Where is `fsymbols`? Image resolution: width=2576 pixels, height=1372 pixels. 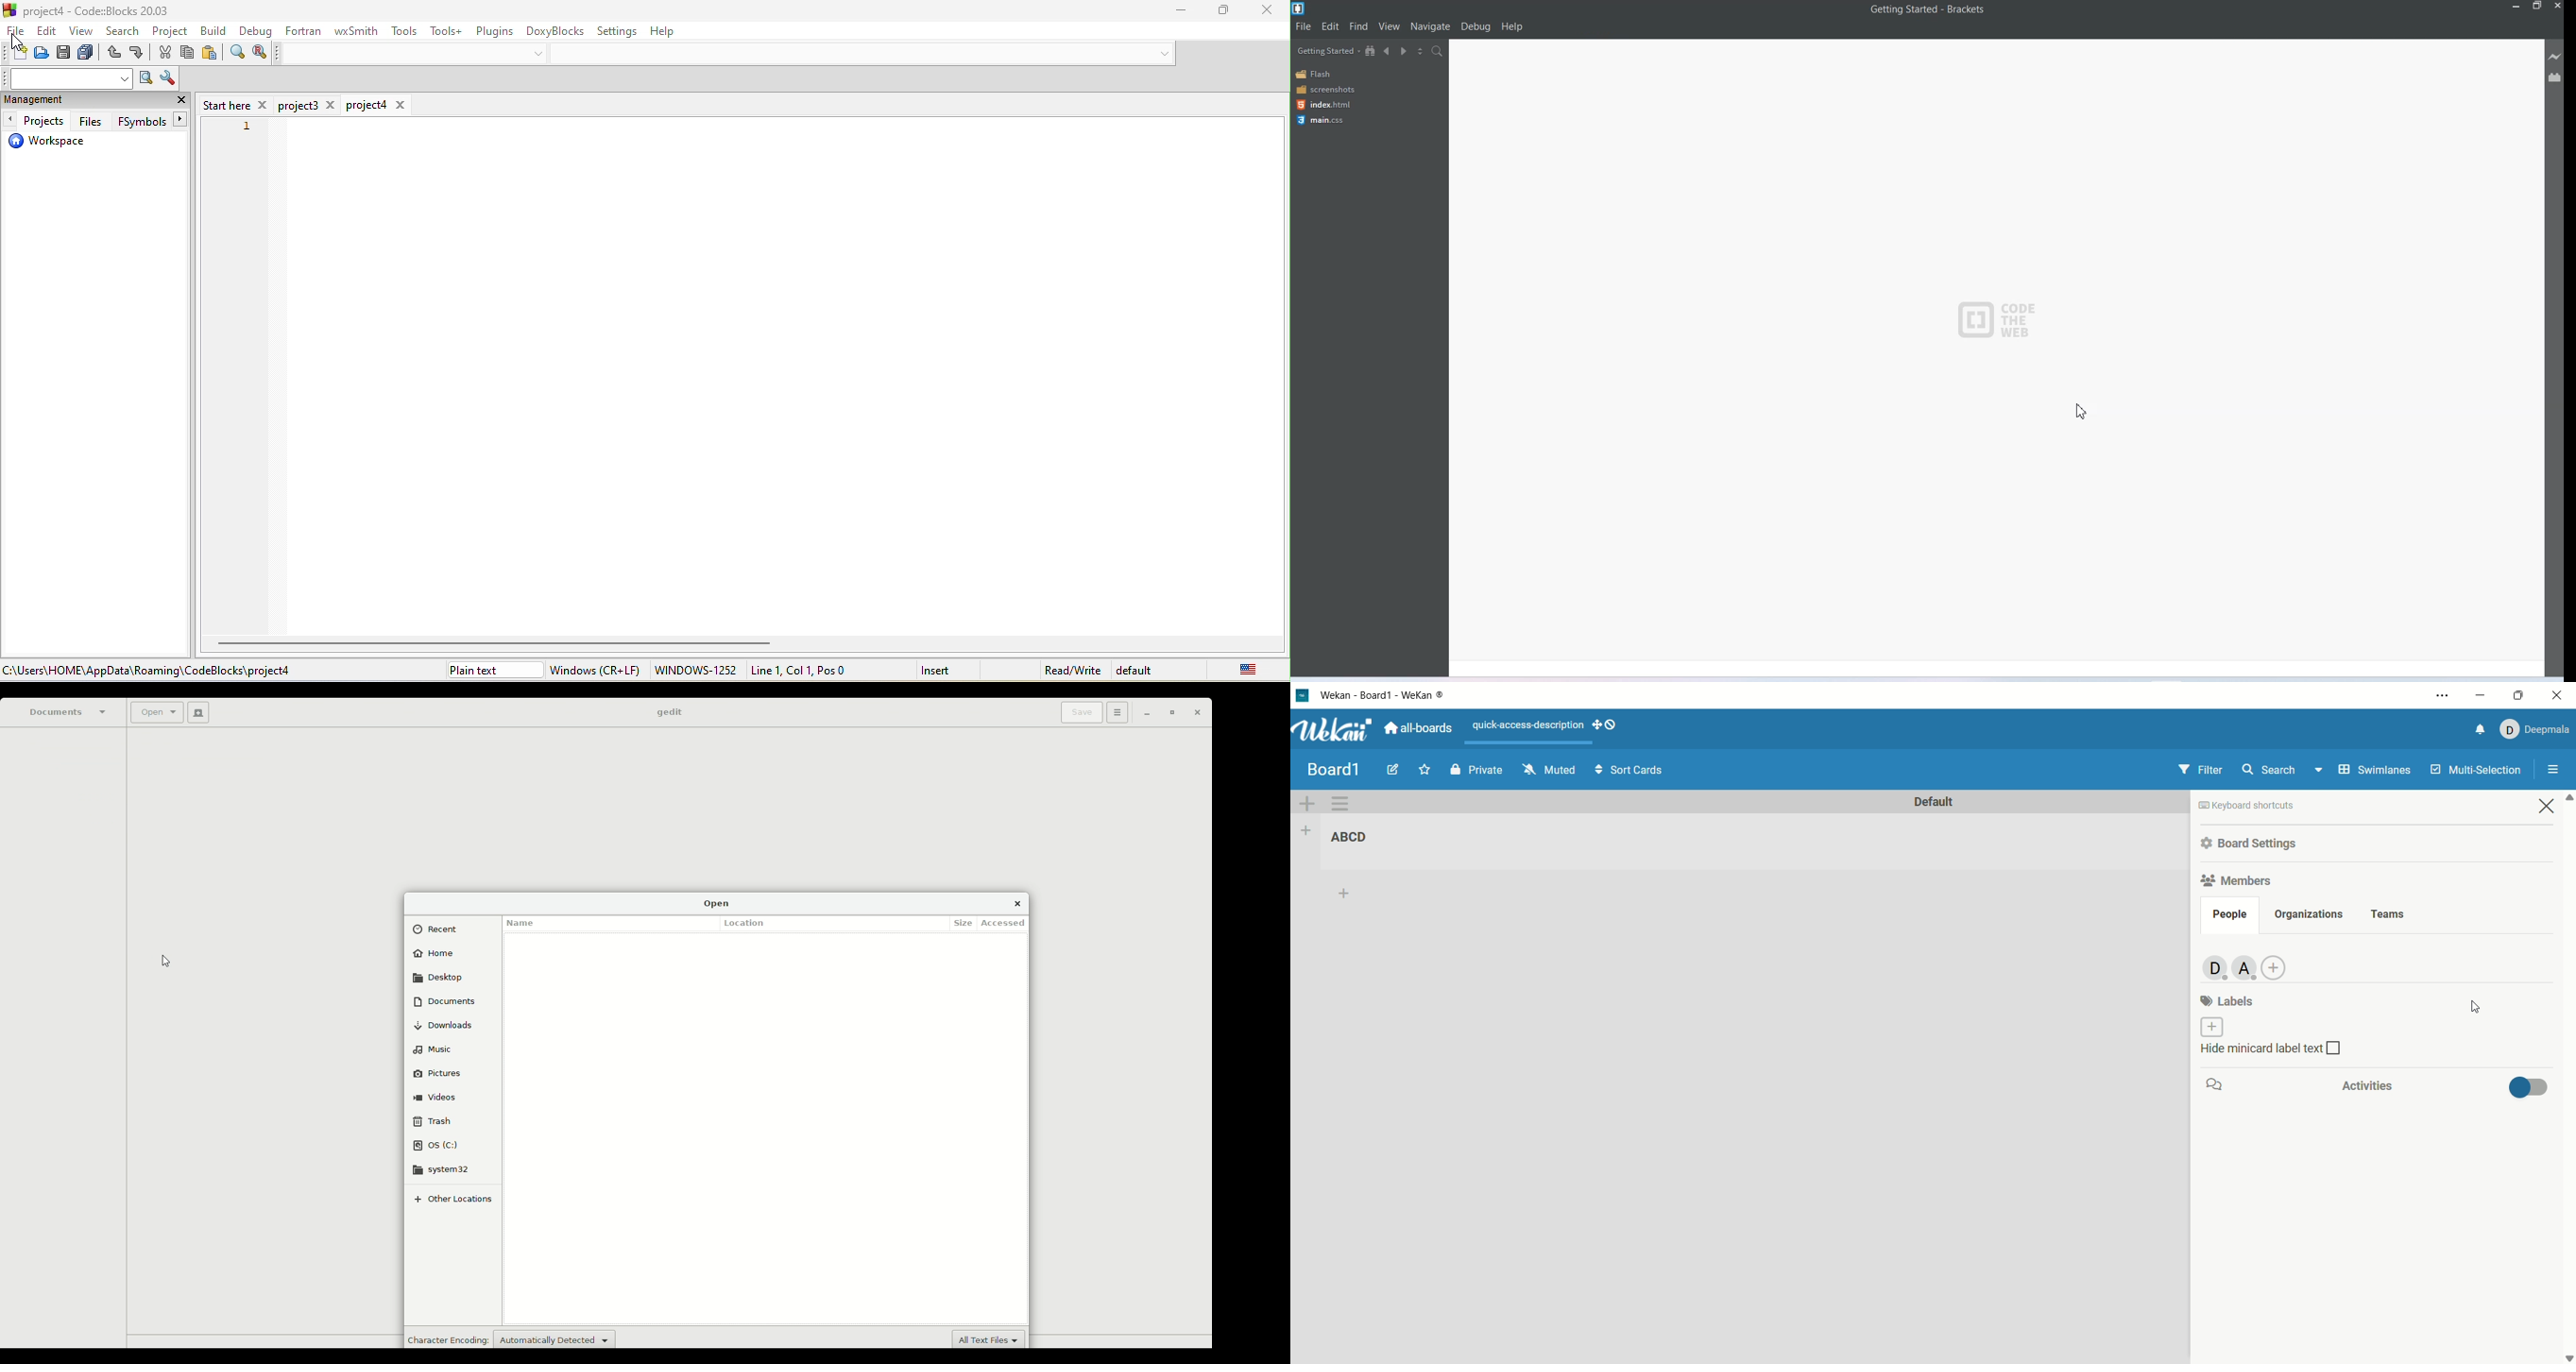 fsymbols is located at coordinates (149, 122).